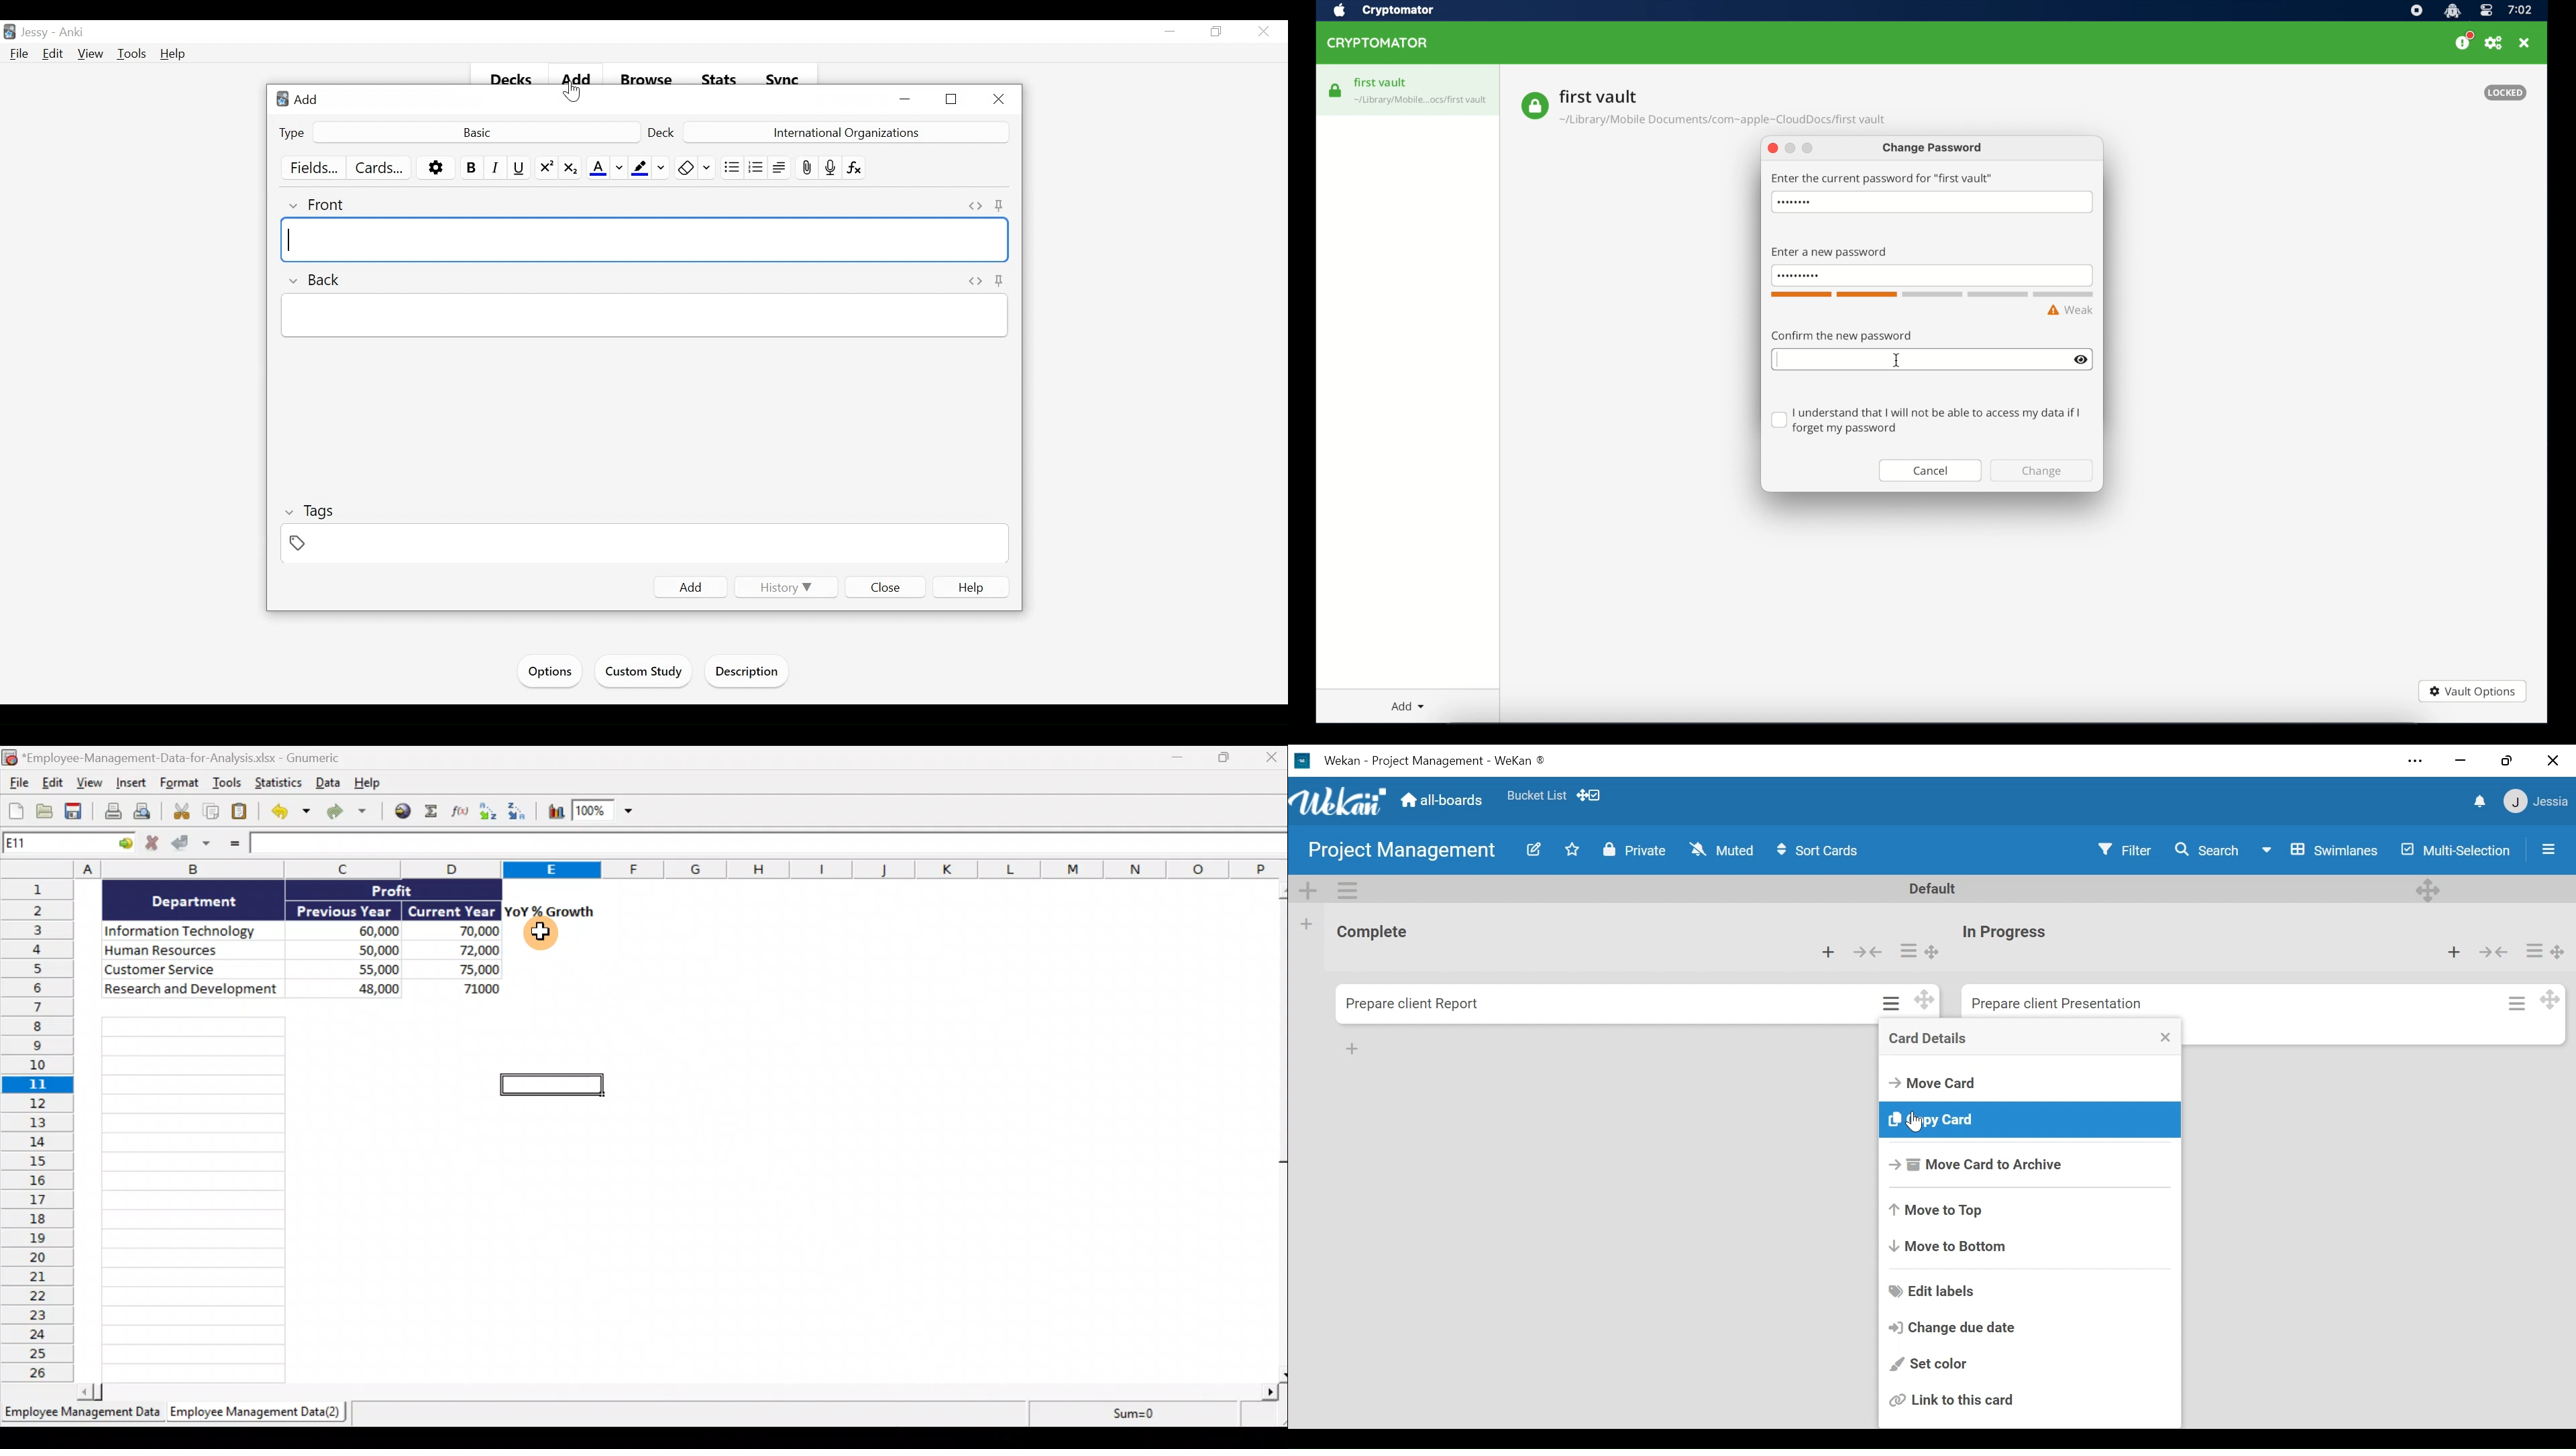 The image size is (2576, 1456). Describe the element at coordinates (292, 239) in the screenshot. I see `typing cursor` at that location.